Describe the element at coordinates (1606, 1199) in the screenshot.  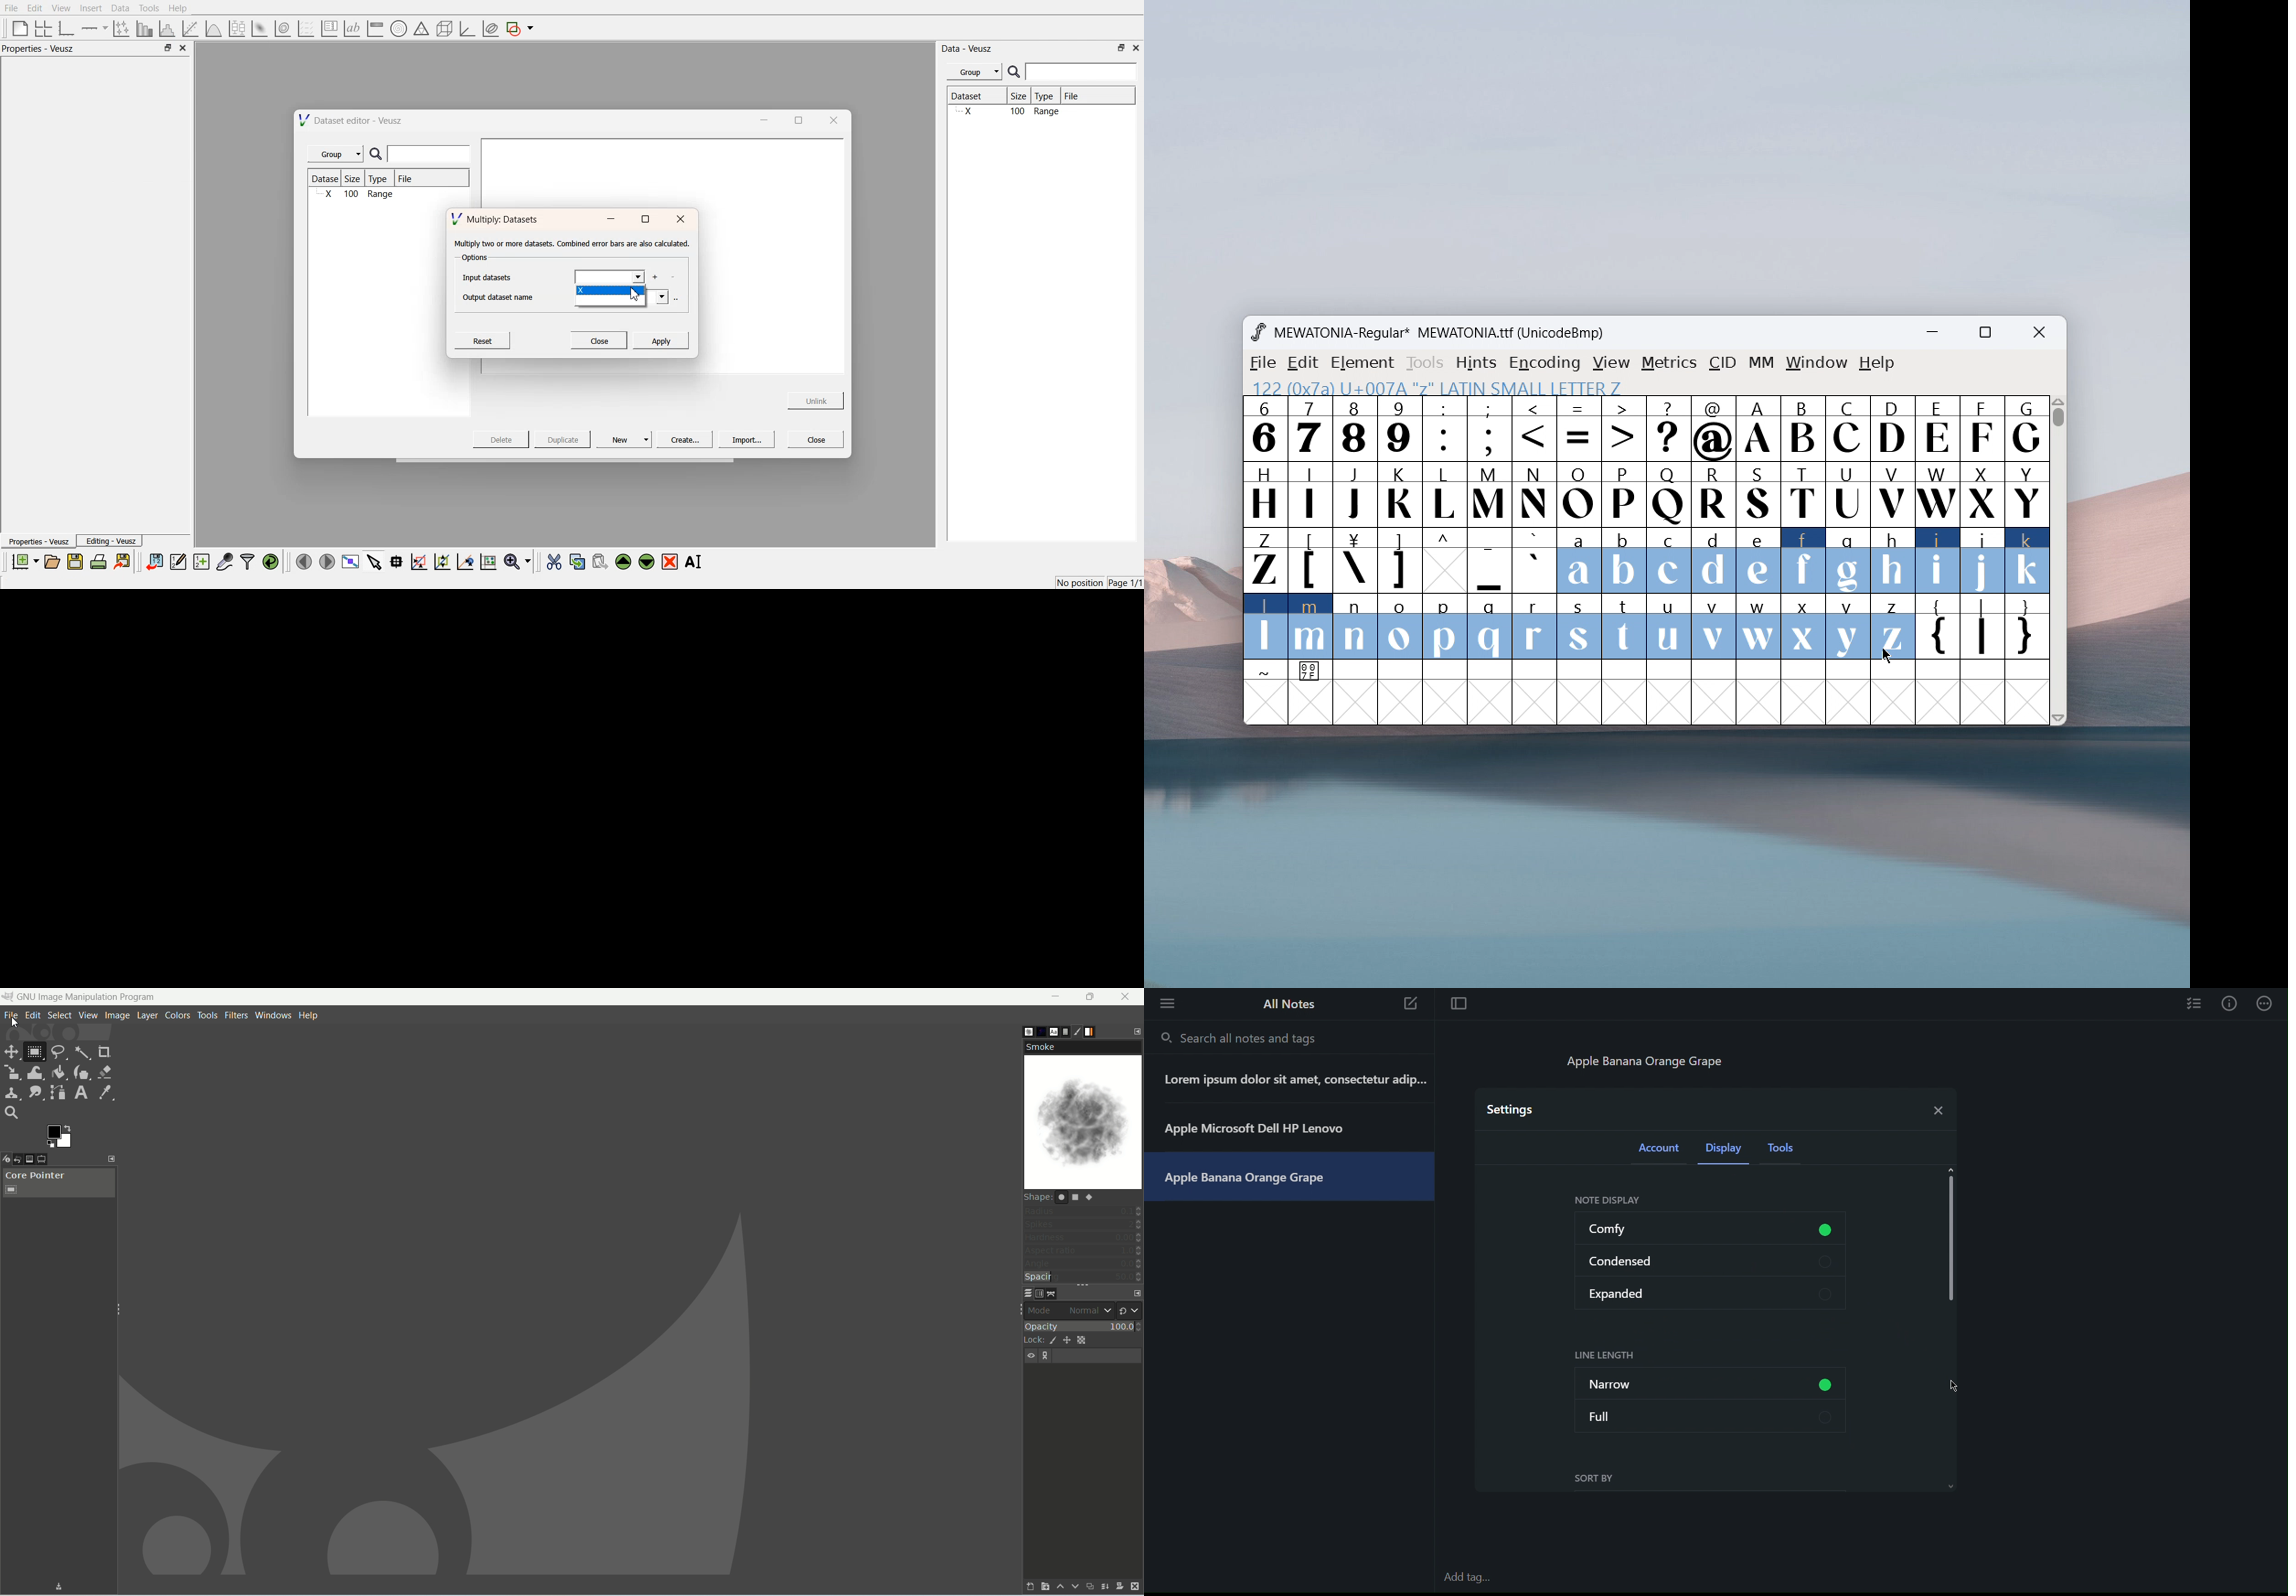
I see `Note Display` at that location.